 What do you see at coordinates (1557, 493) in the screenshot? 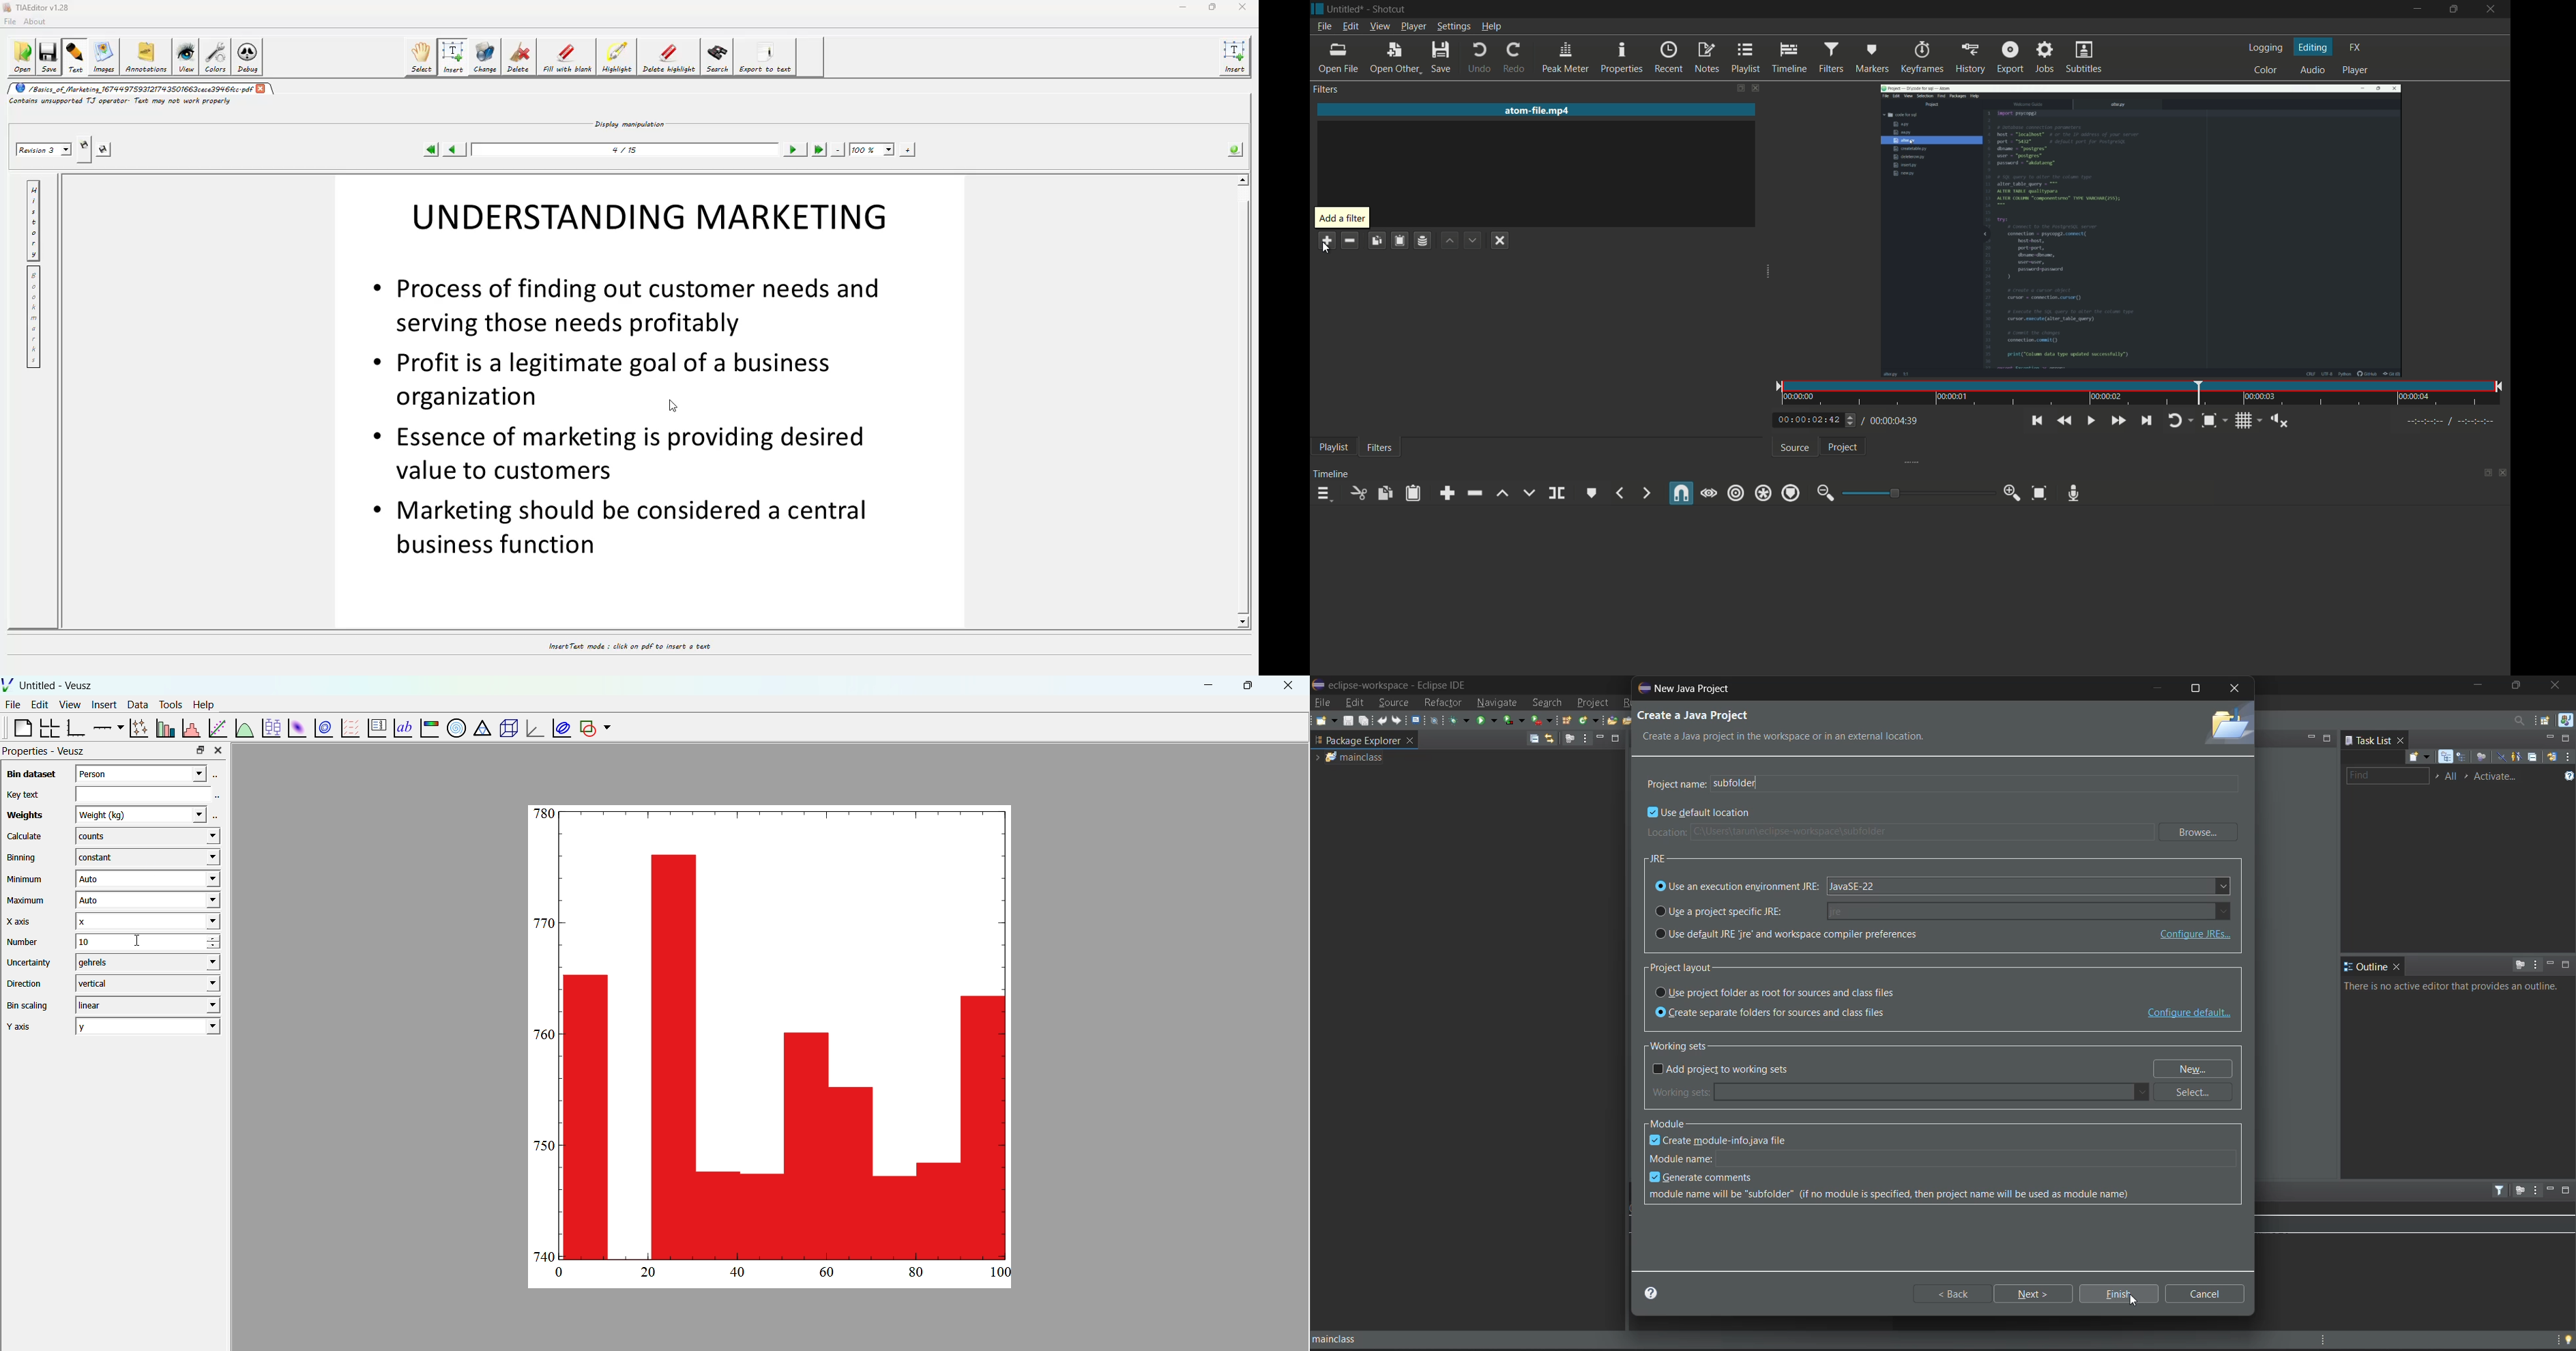
I see `split at playhead` at bounding box center [1557, 493].